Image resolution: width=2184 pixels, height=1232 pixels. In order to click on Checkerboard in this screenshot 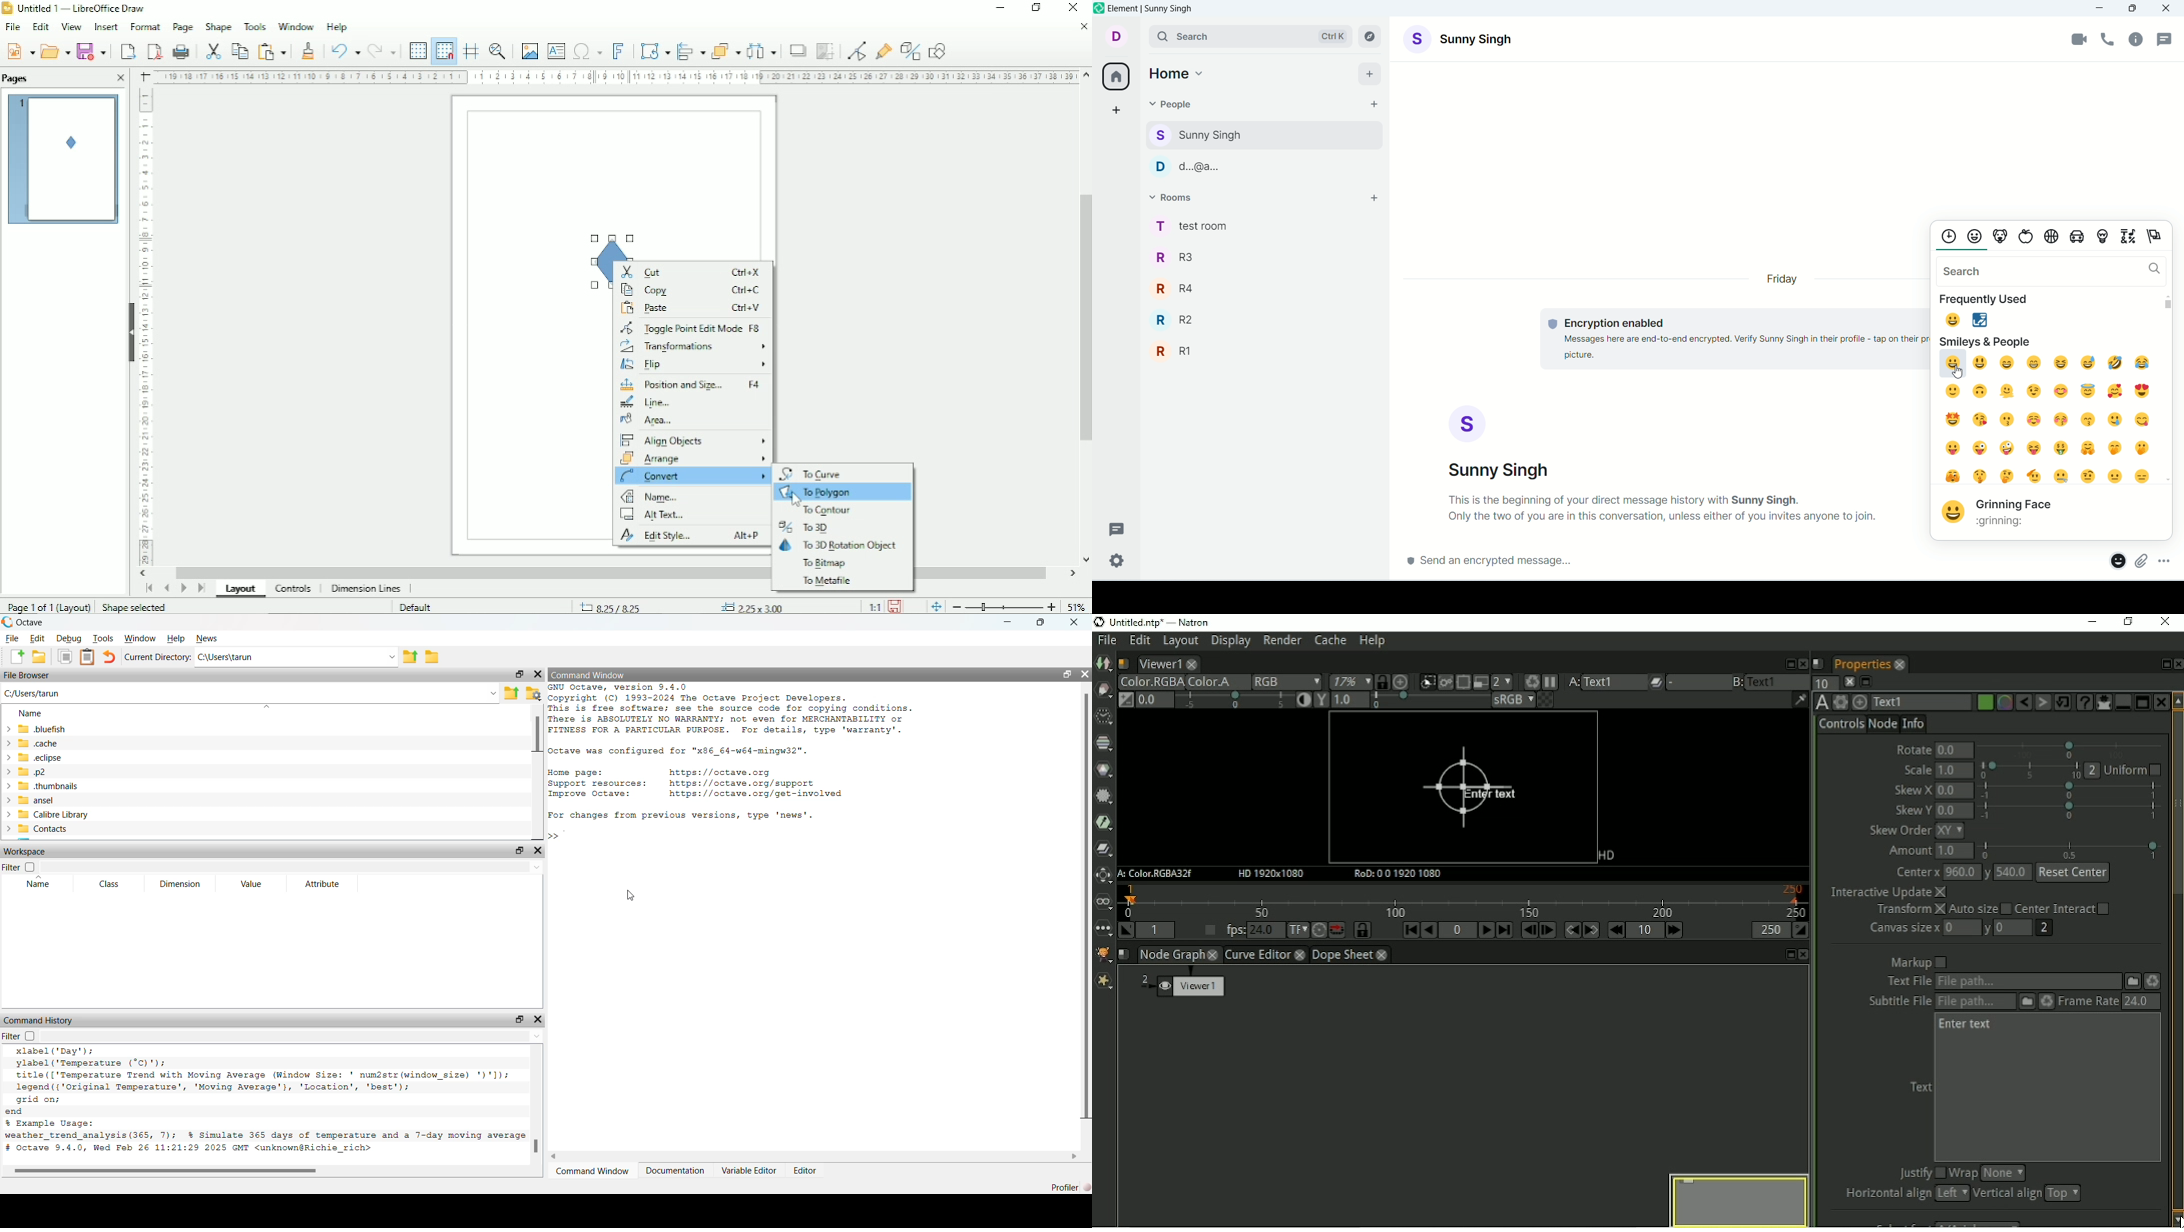, I will do `click(1547, 701)`.